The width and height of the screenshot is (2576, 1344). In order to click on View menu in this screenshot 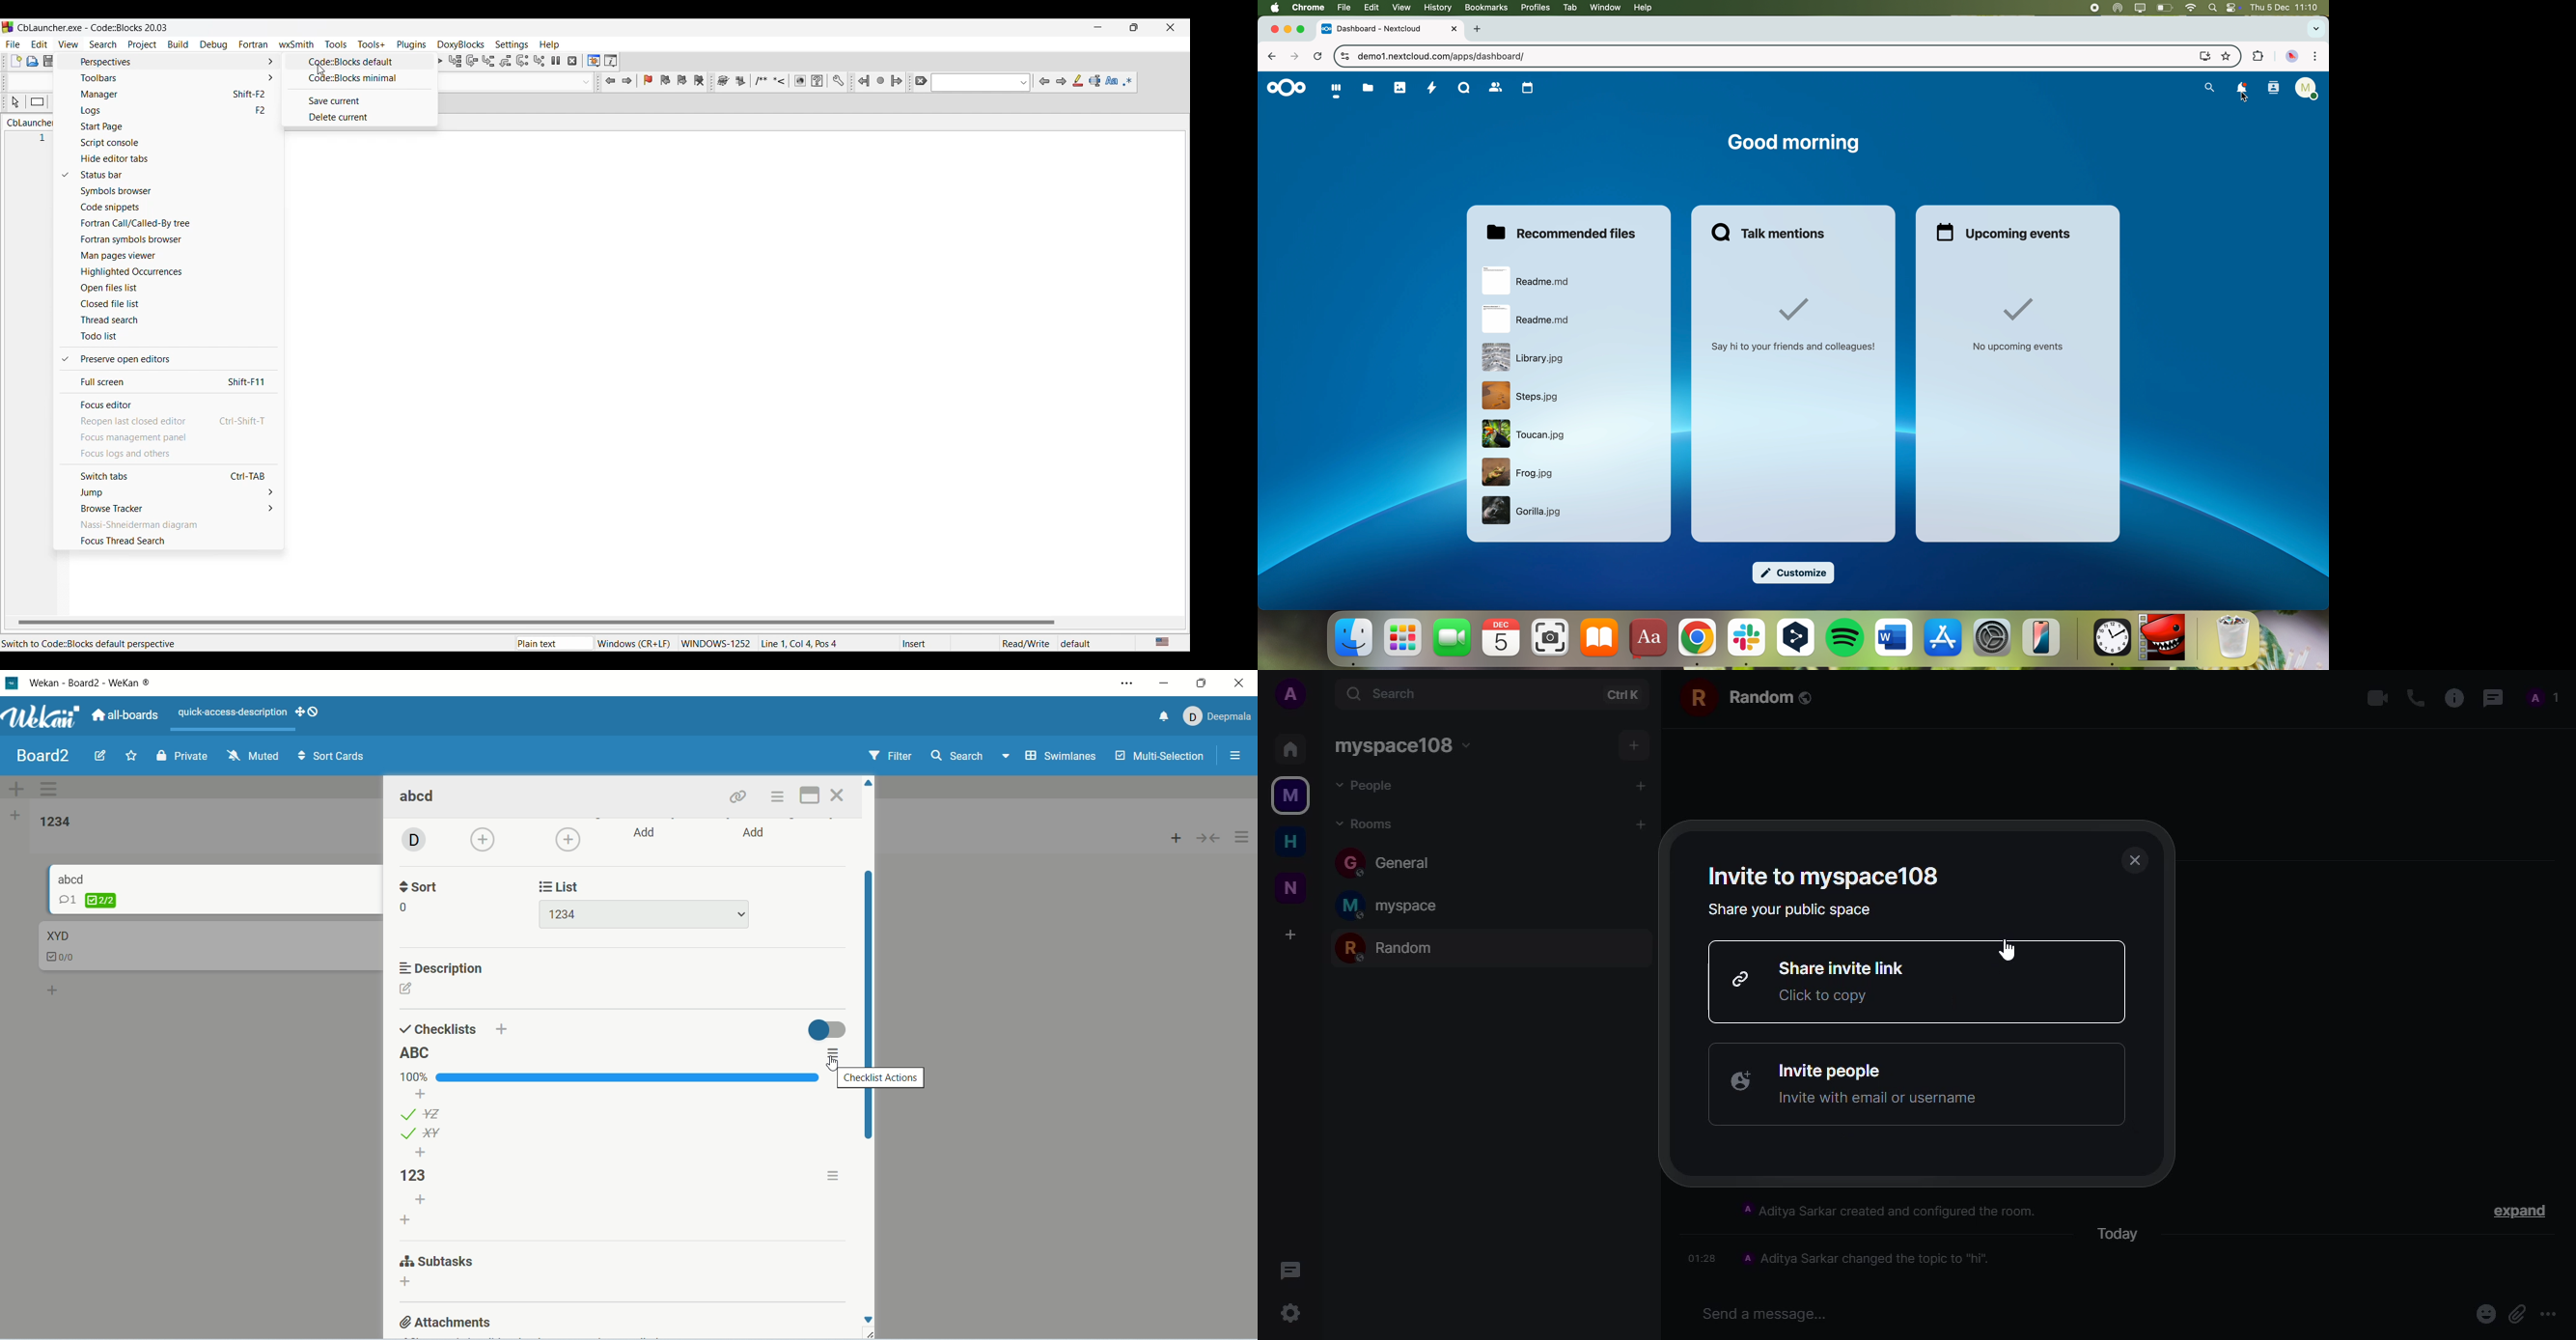, I will do `click(69, 44)`.